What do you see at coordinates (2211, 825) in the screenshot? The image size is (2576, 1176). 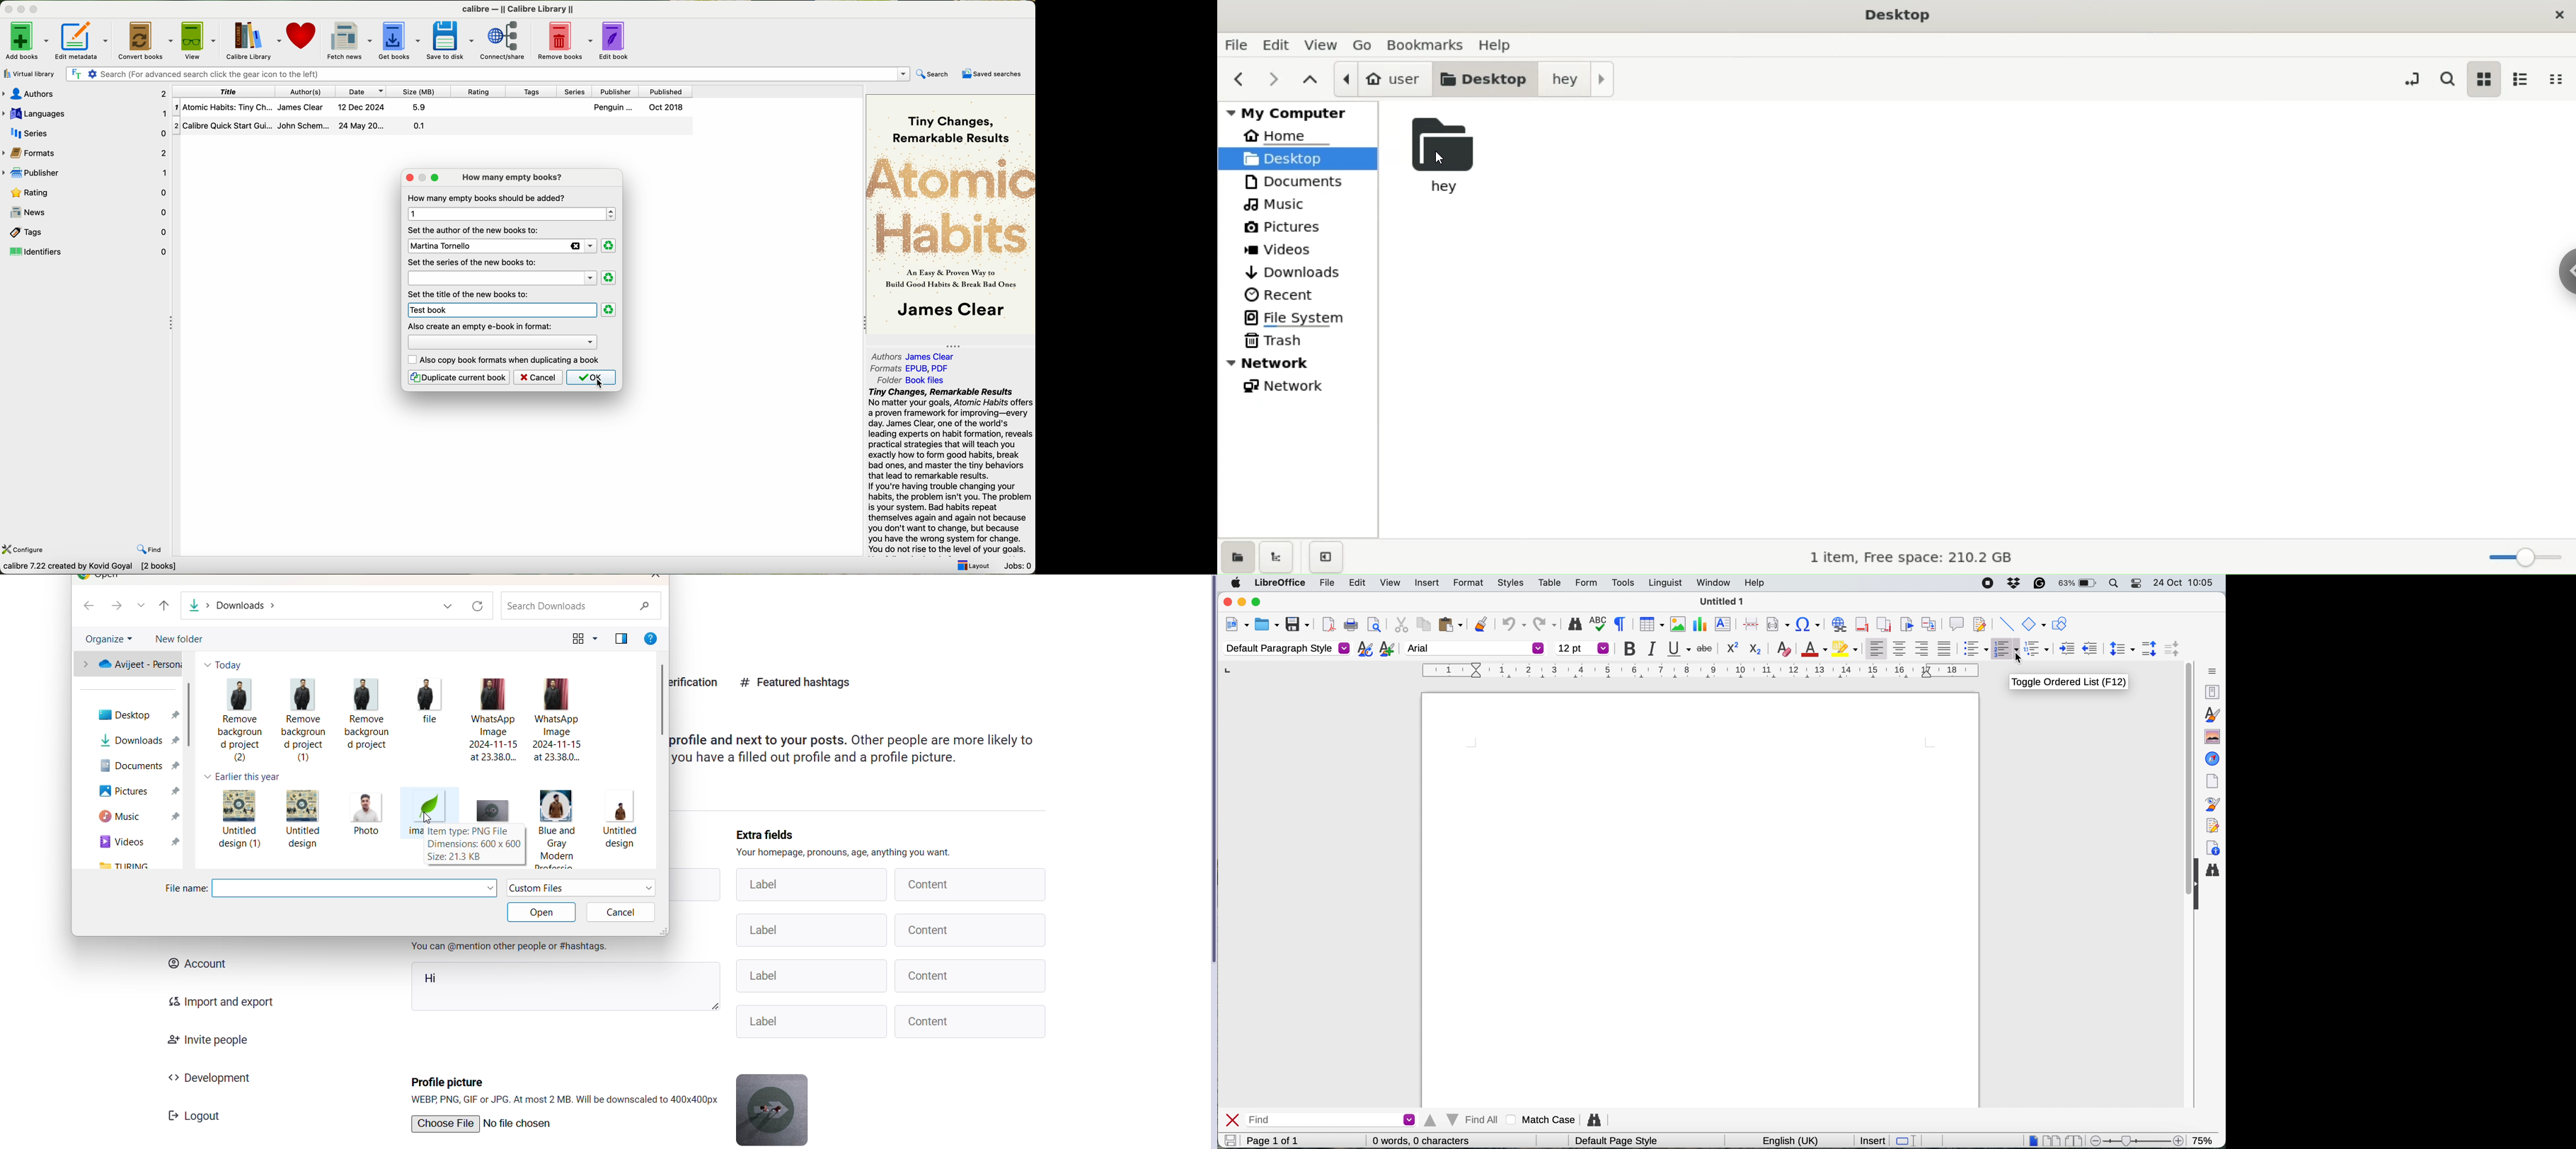 I see `manage changes` at bounding box center [2211, 825].